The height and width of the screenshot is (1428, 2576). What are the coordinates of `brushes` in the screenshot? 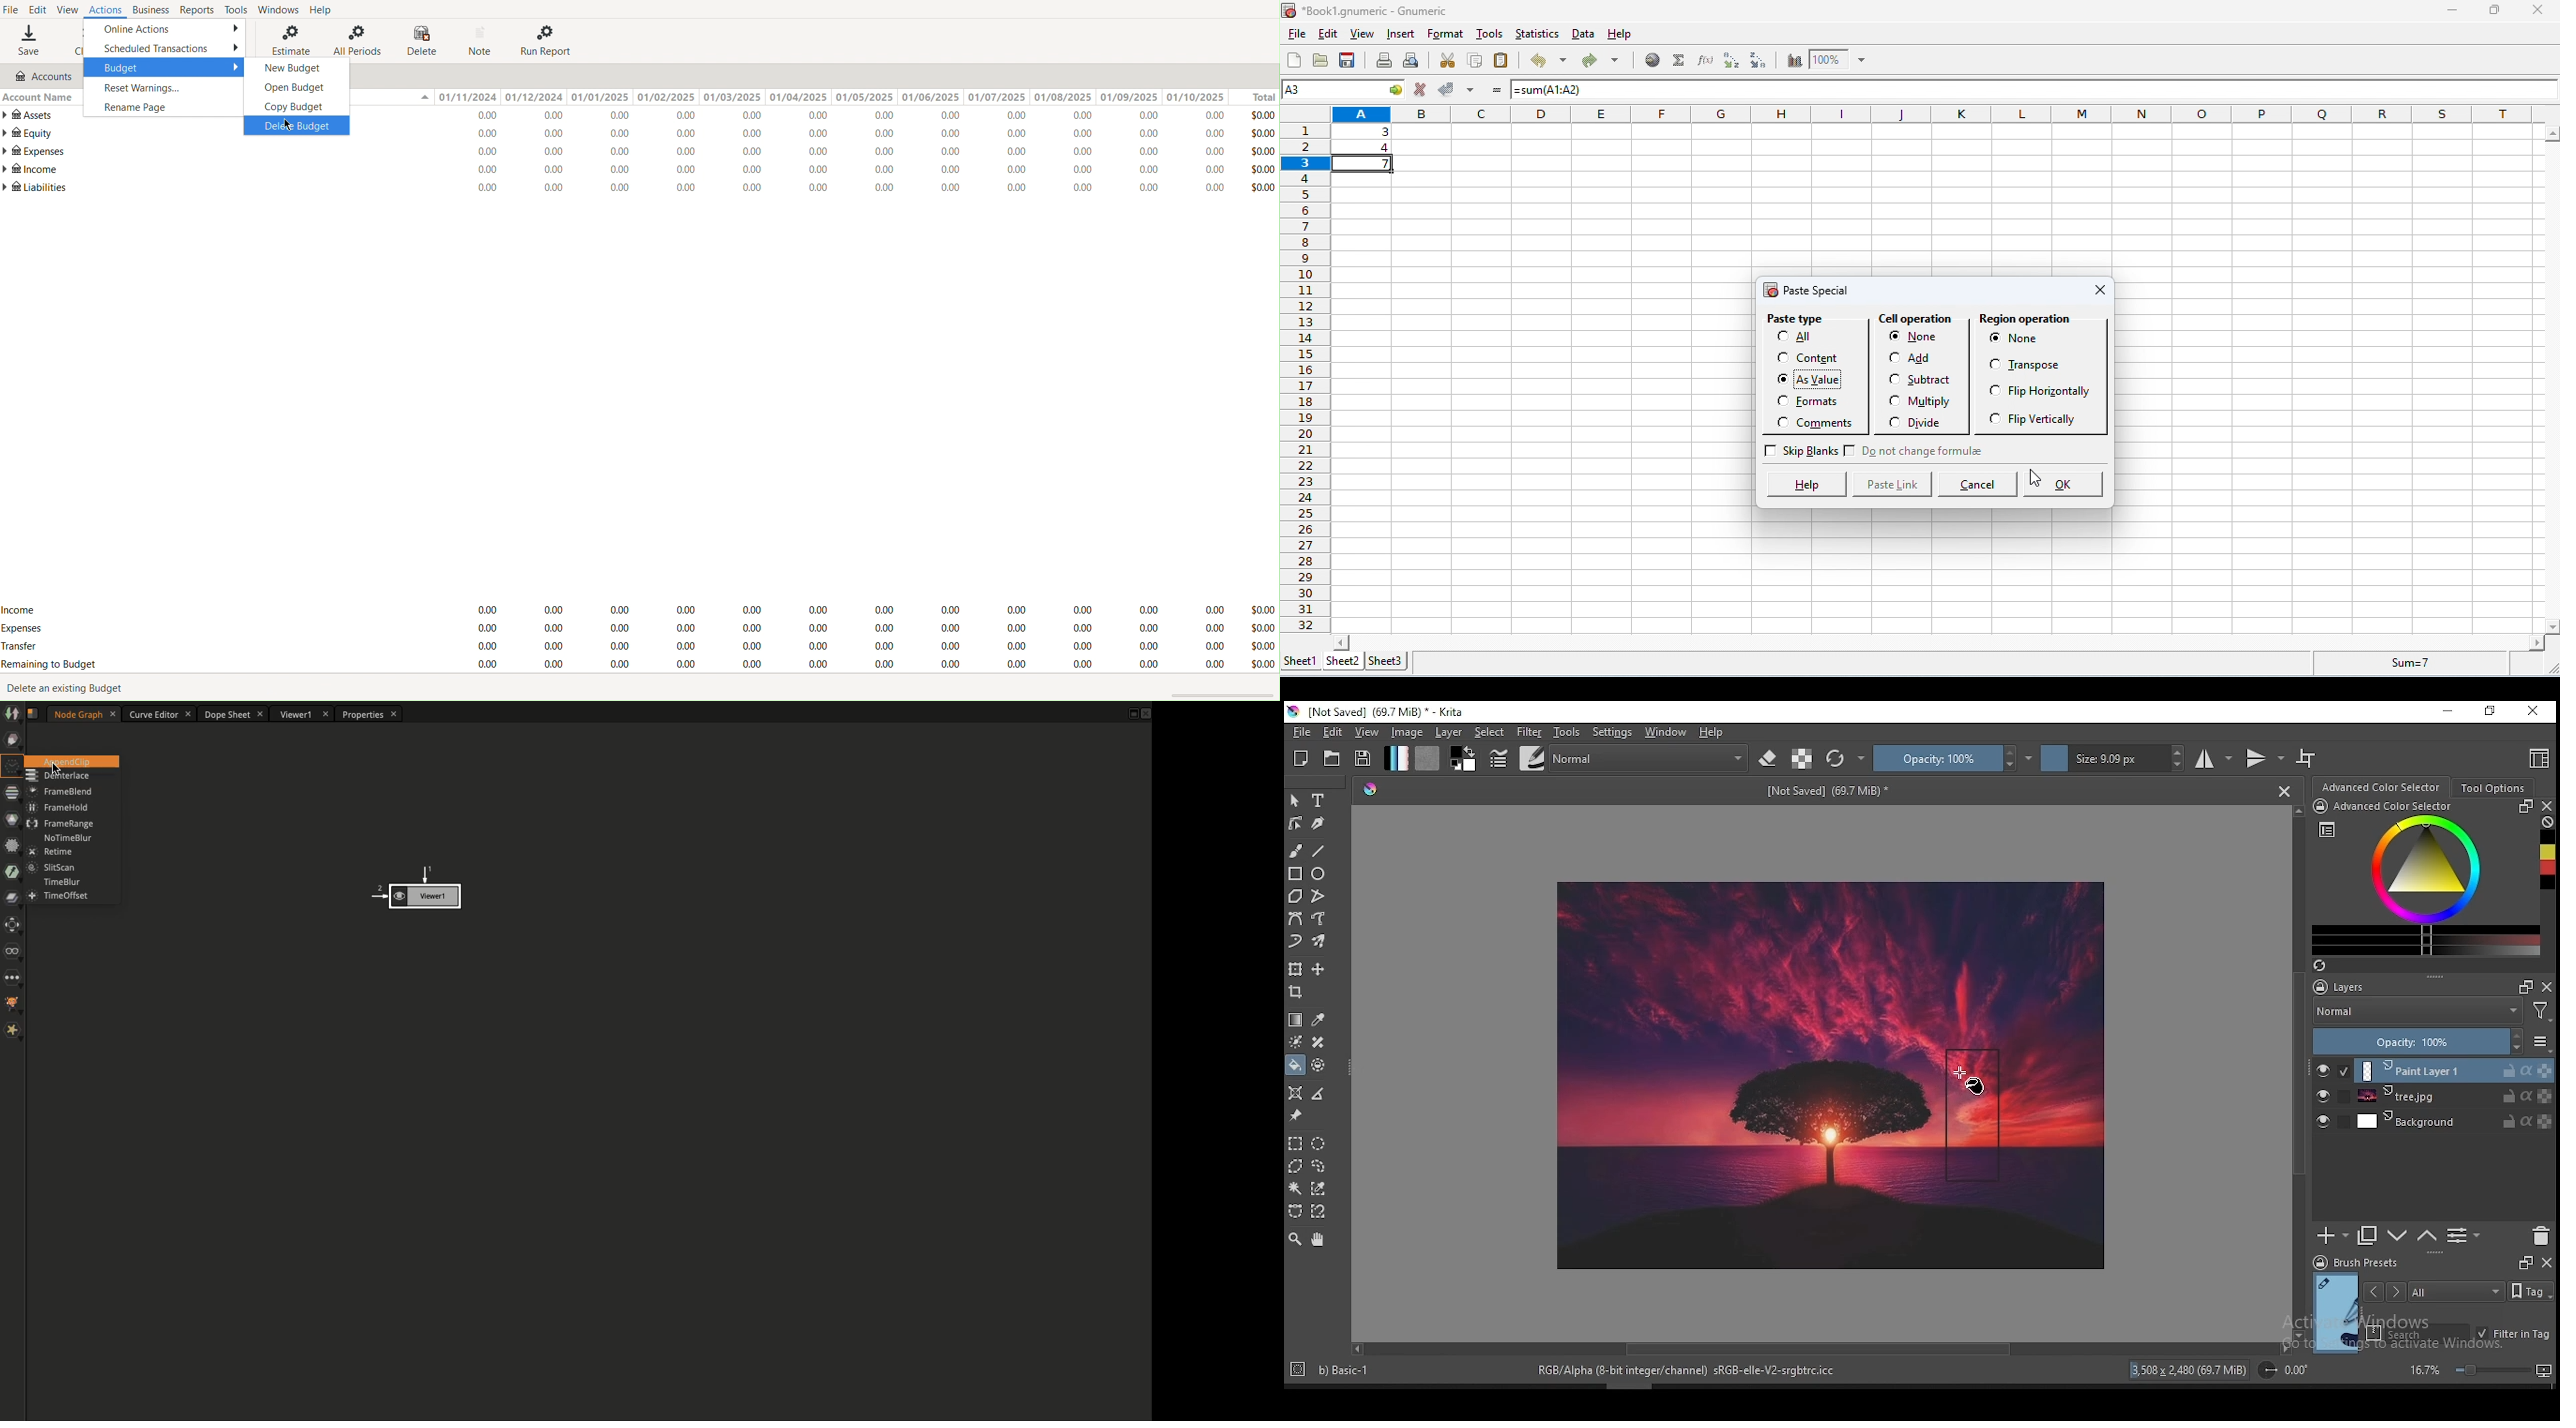 It's located at (1531, 758).